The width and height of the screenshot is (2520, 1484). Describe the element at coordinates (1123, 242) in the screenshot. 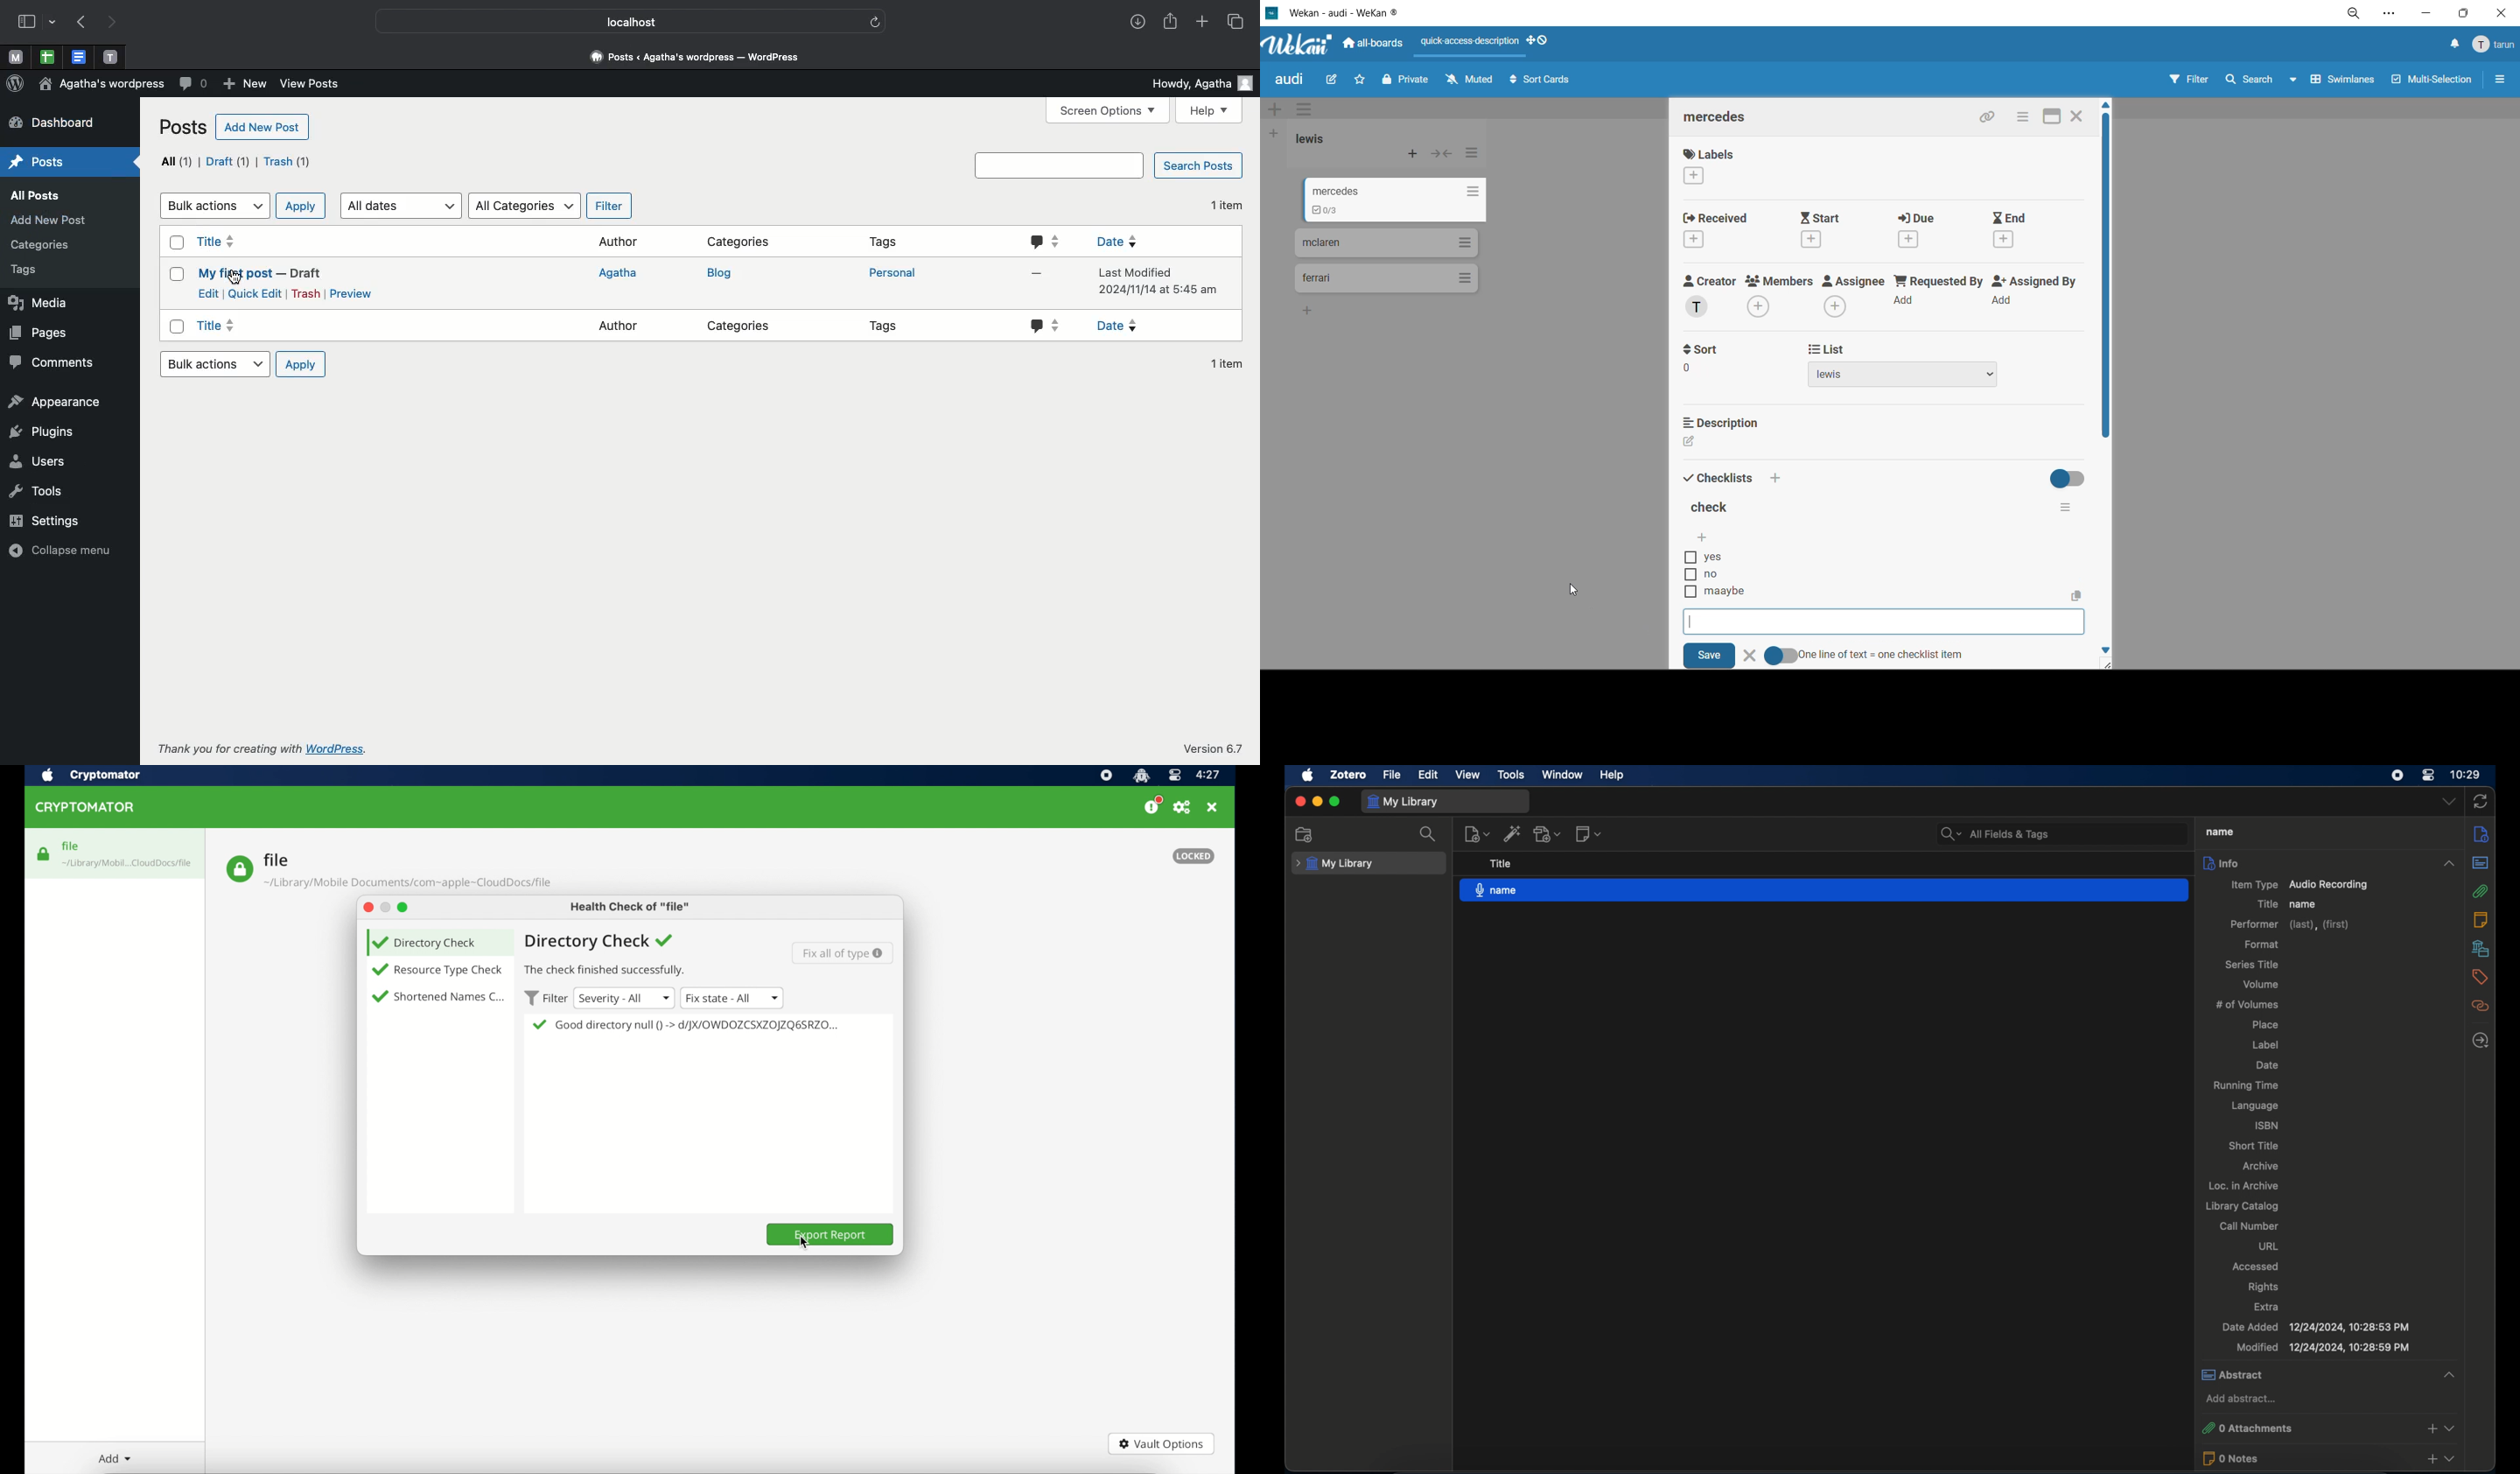

I see `Date` at that location.